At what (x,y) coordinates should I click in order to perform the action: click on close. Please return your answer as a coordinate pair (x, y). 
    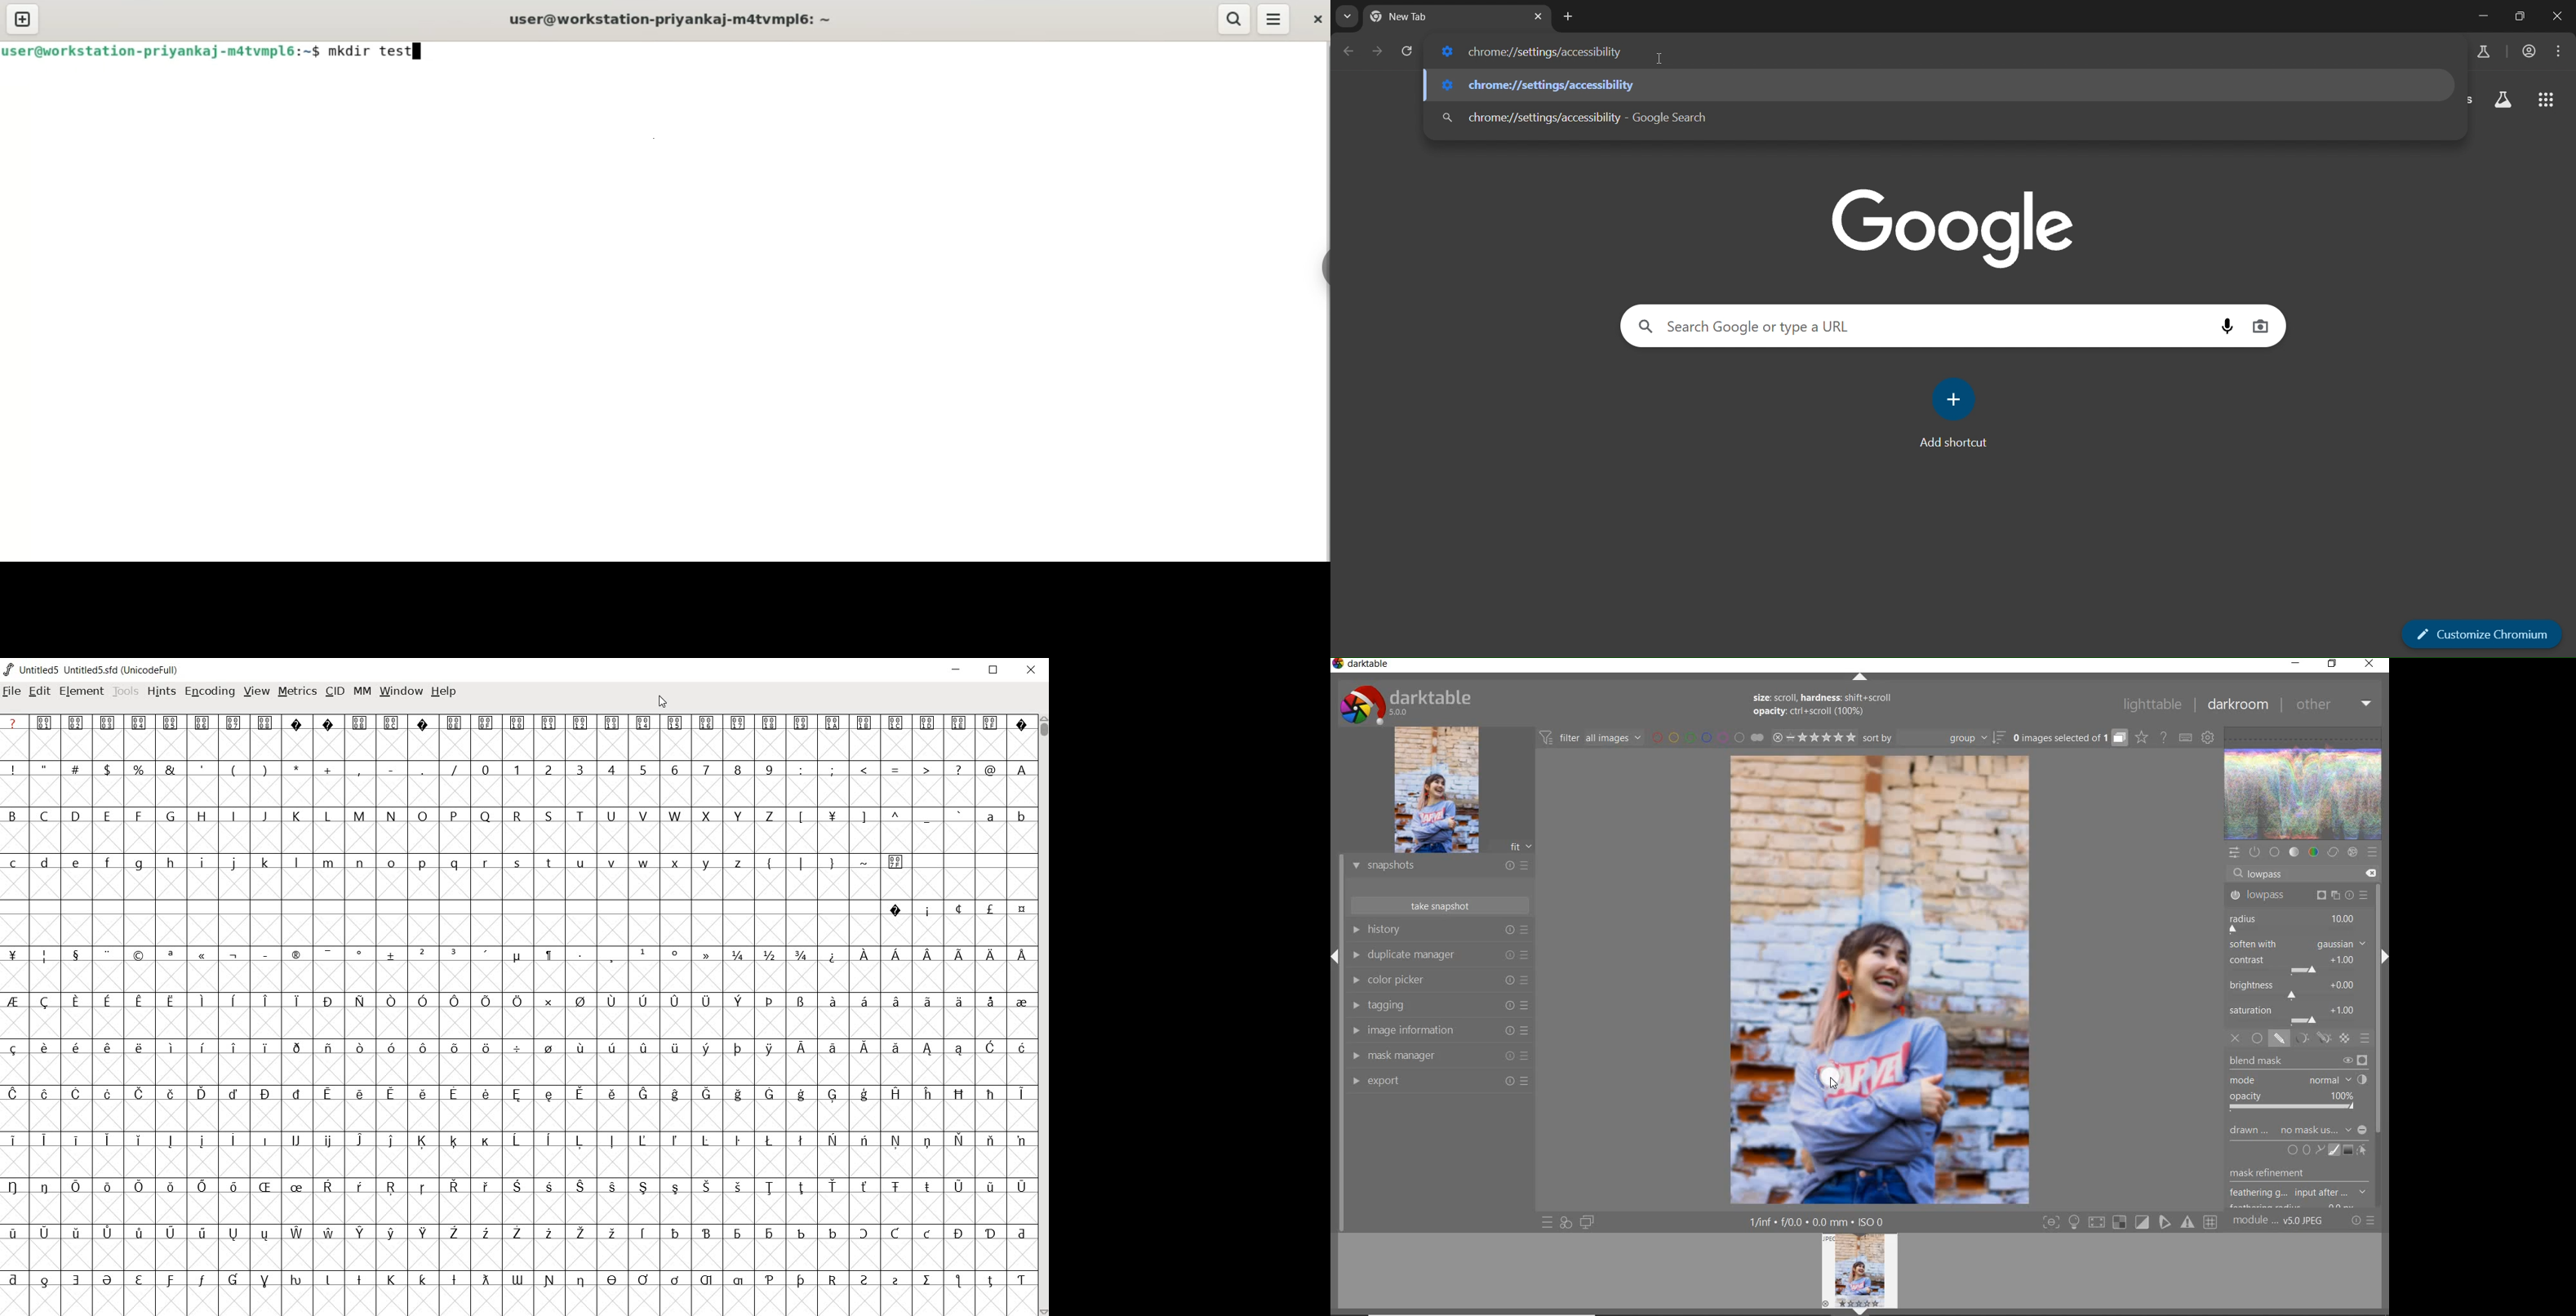
    Looking at the image, I should click on (2369, 665).